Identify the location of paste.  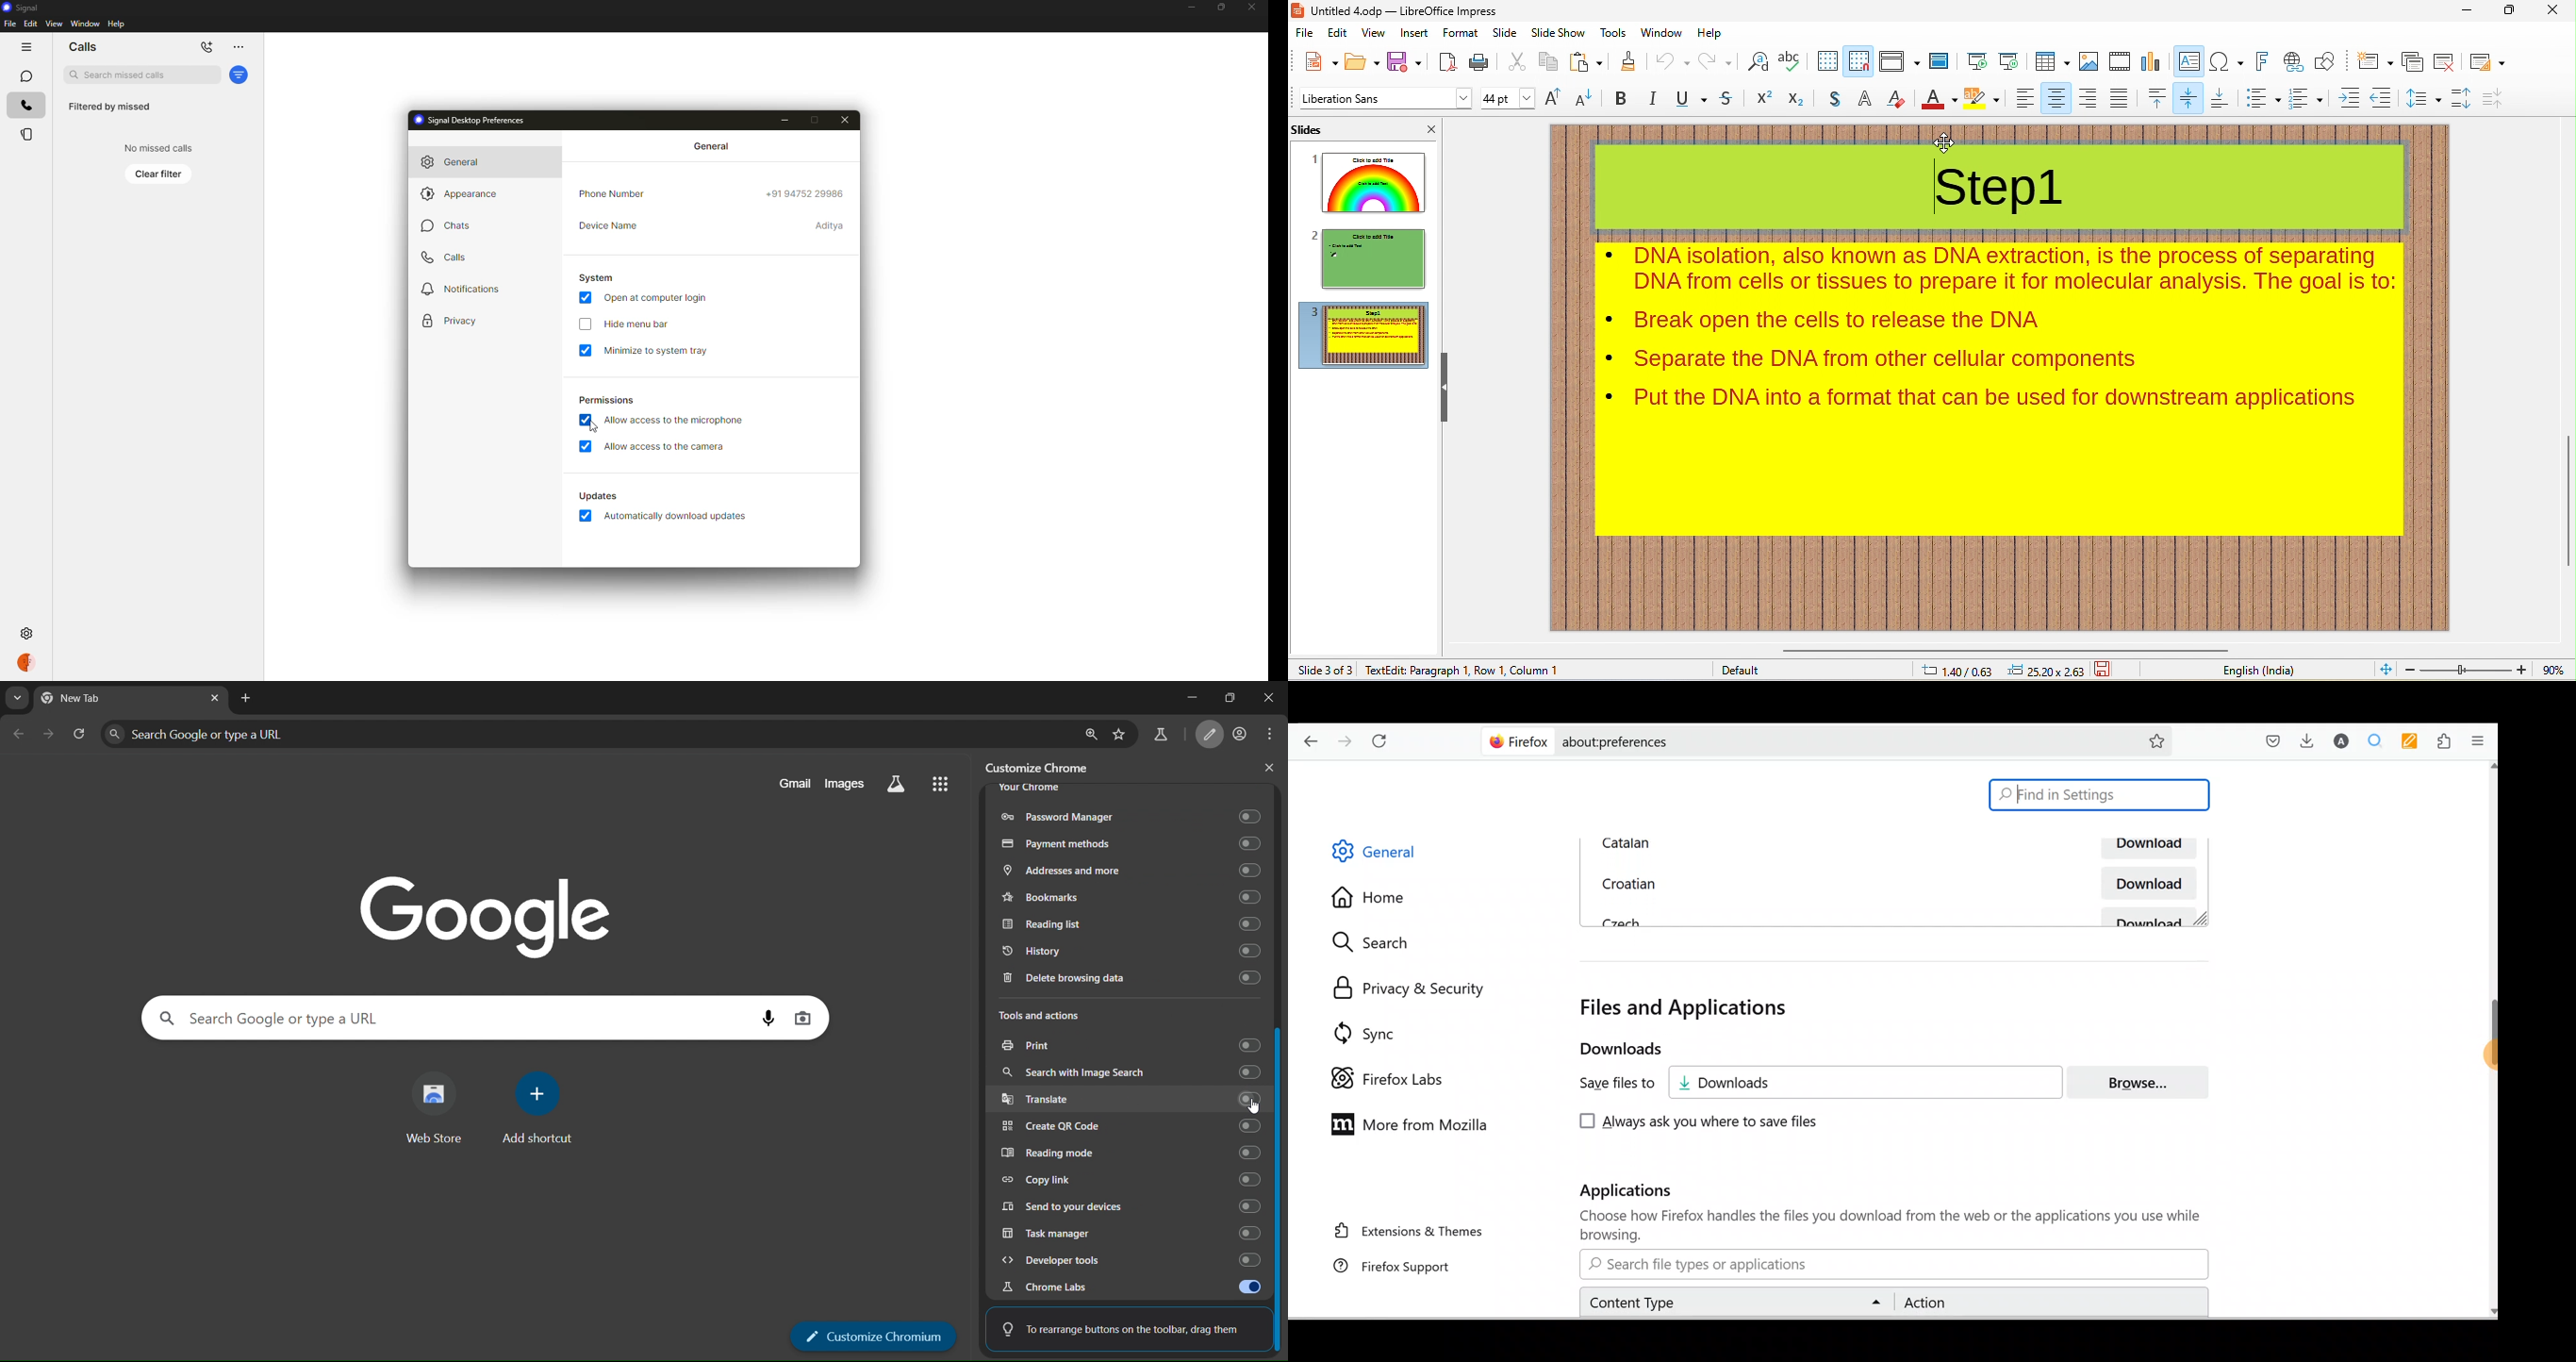
(1587, 63).